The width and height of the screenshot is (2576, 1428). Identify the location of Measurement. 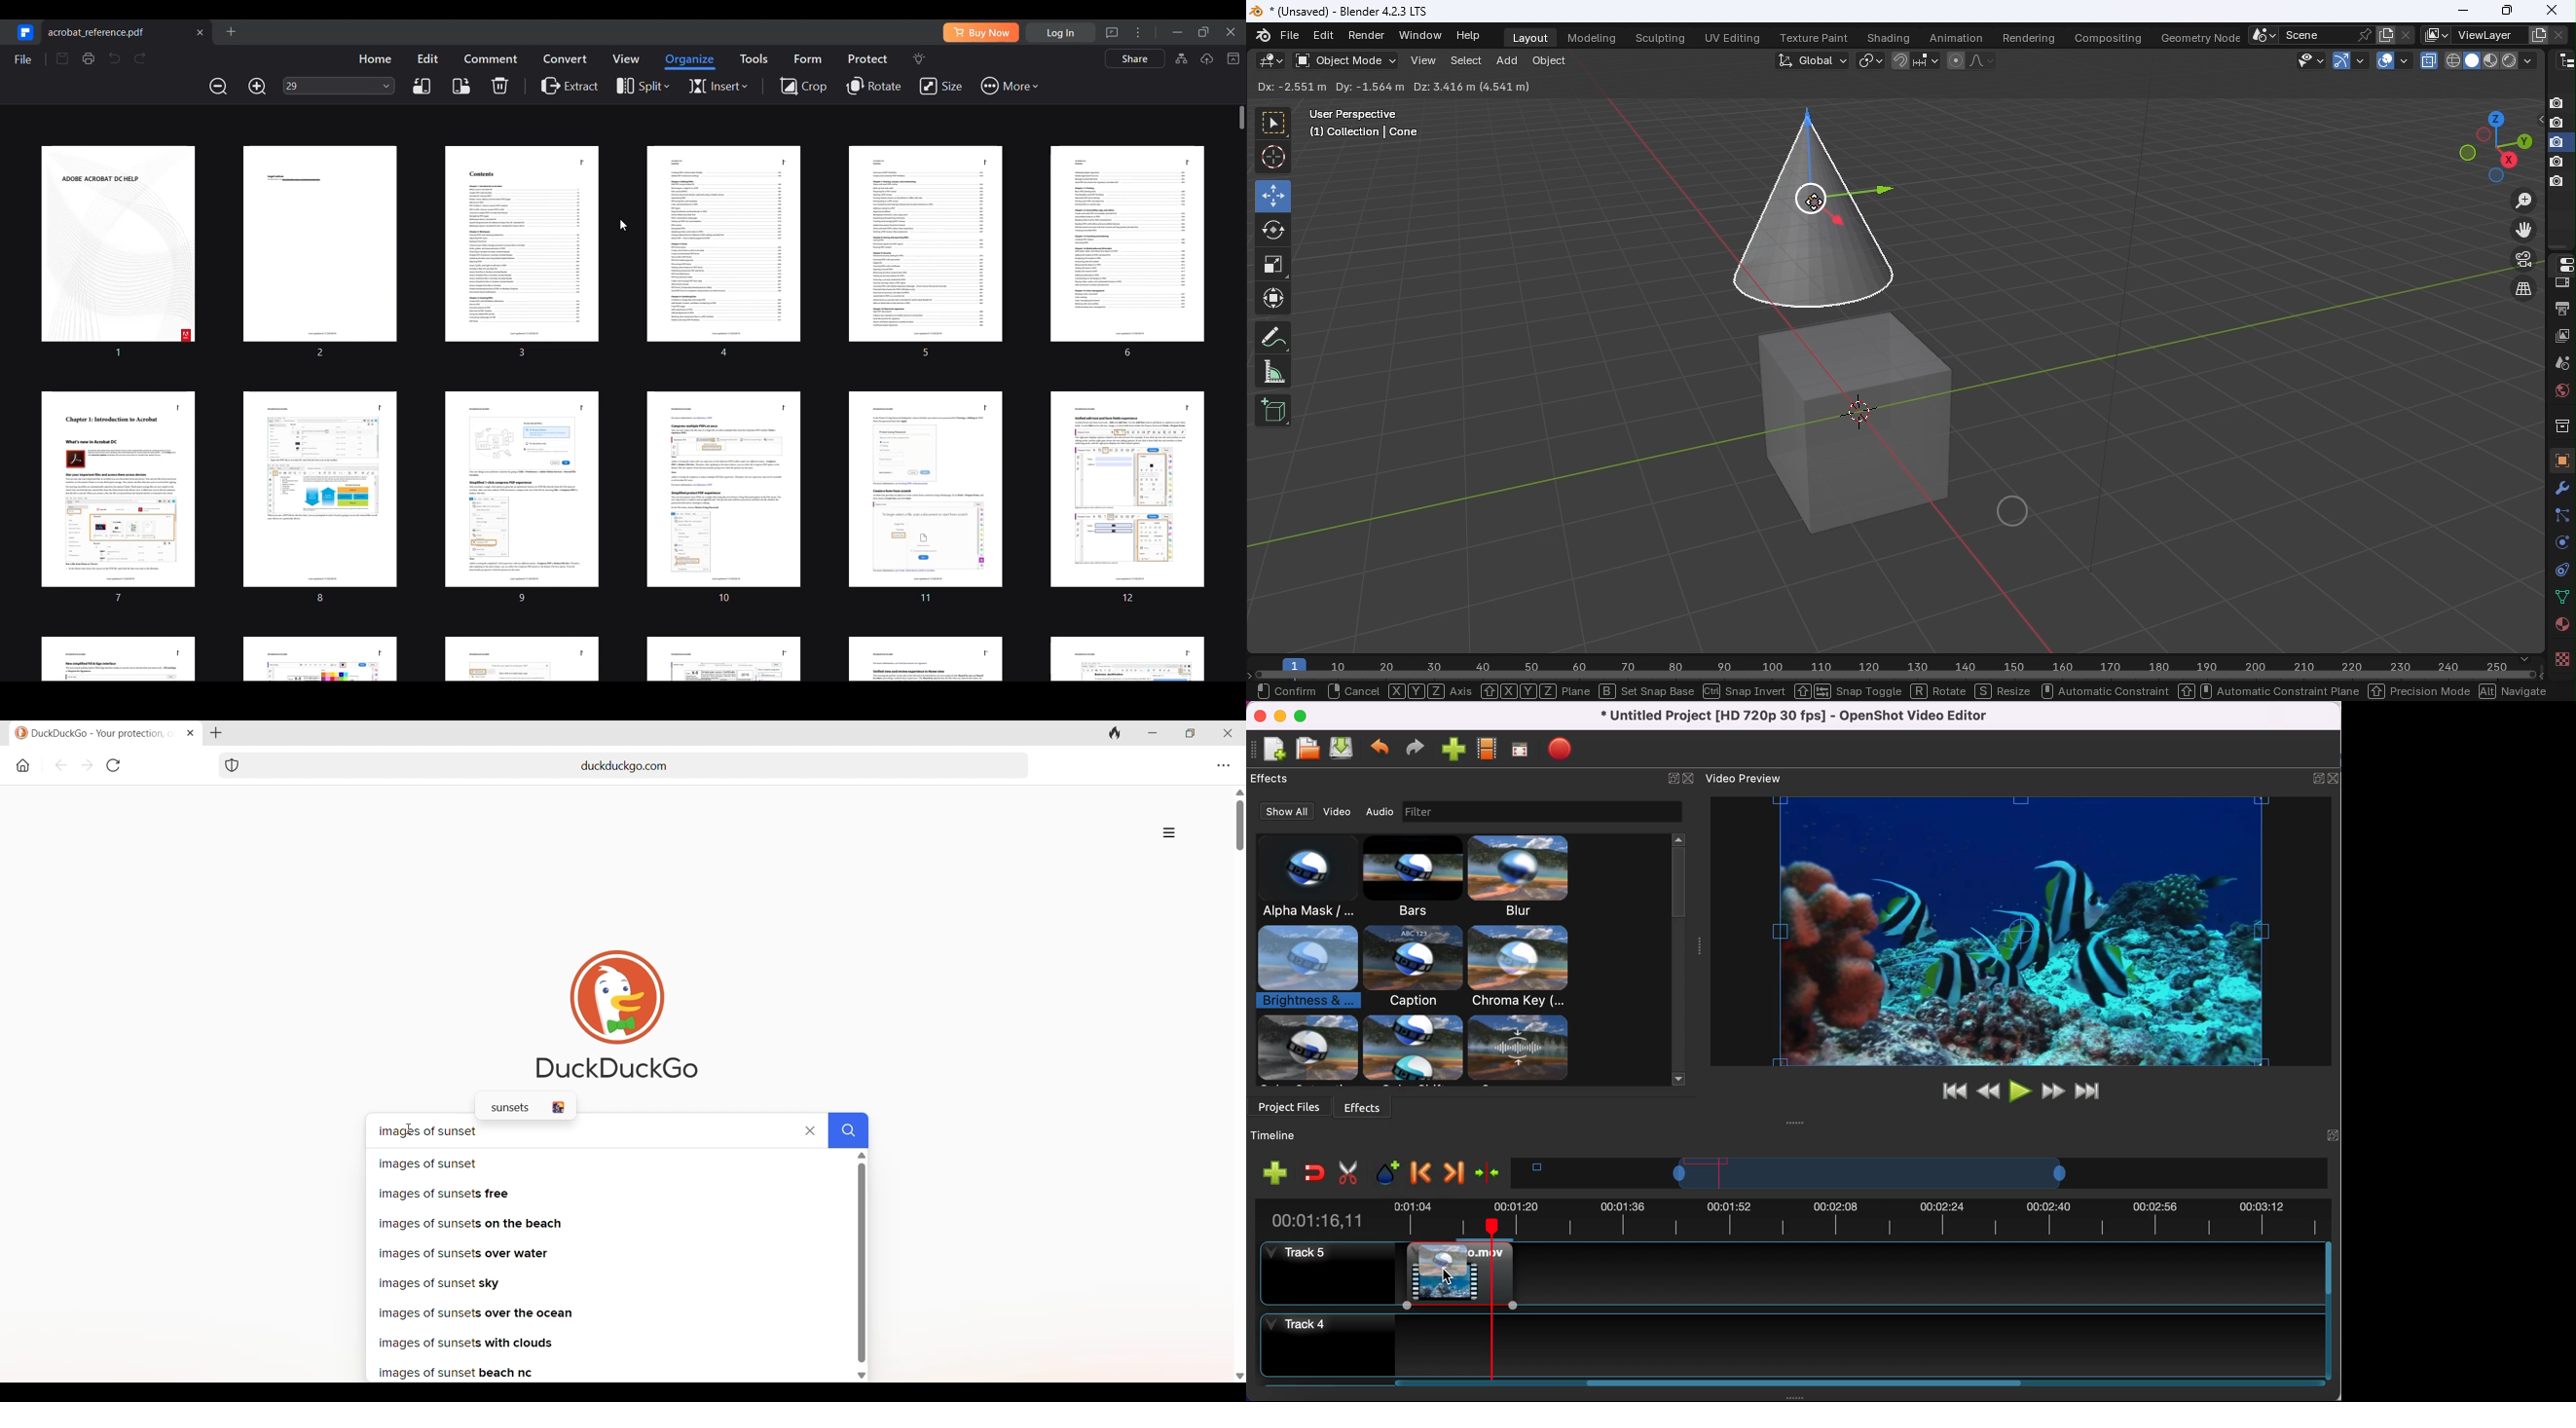
(1273, 373).